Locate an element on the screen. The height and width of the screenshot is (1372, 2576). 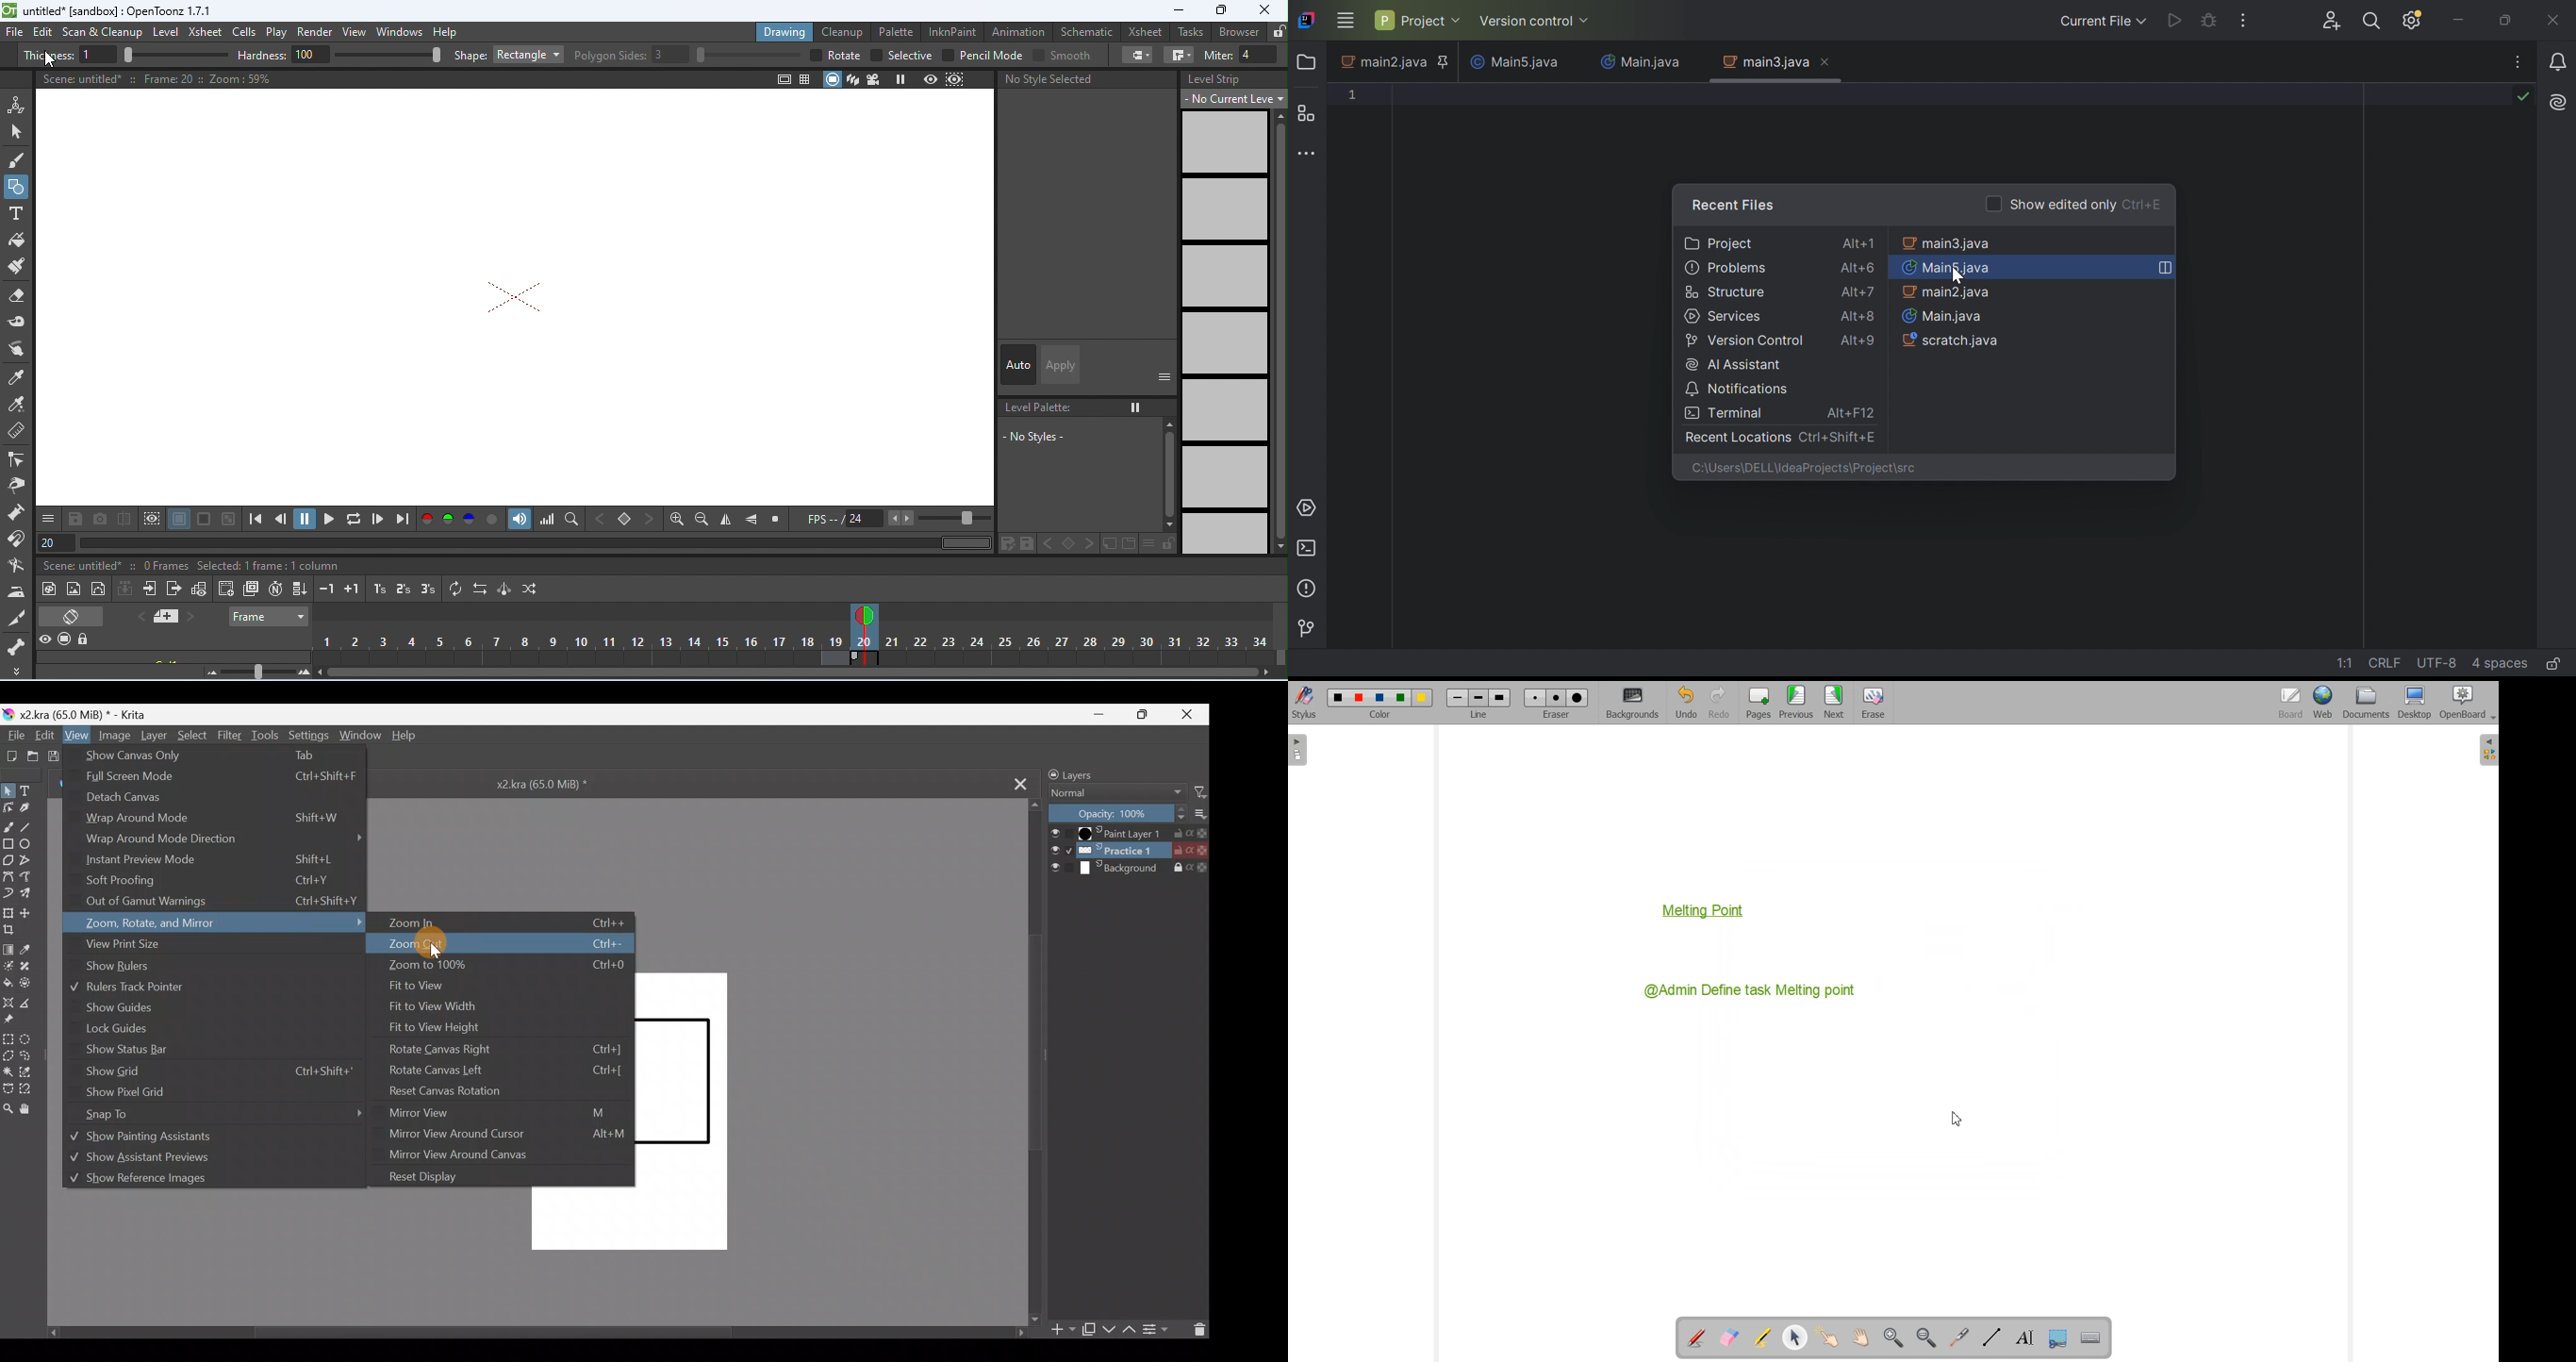
Ellipse tool is located at coordinates (29, 844).